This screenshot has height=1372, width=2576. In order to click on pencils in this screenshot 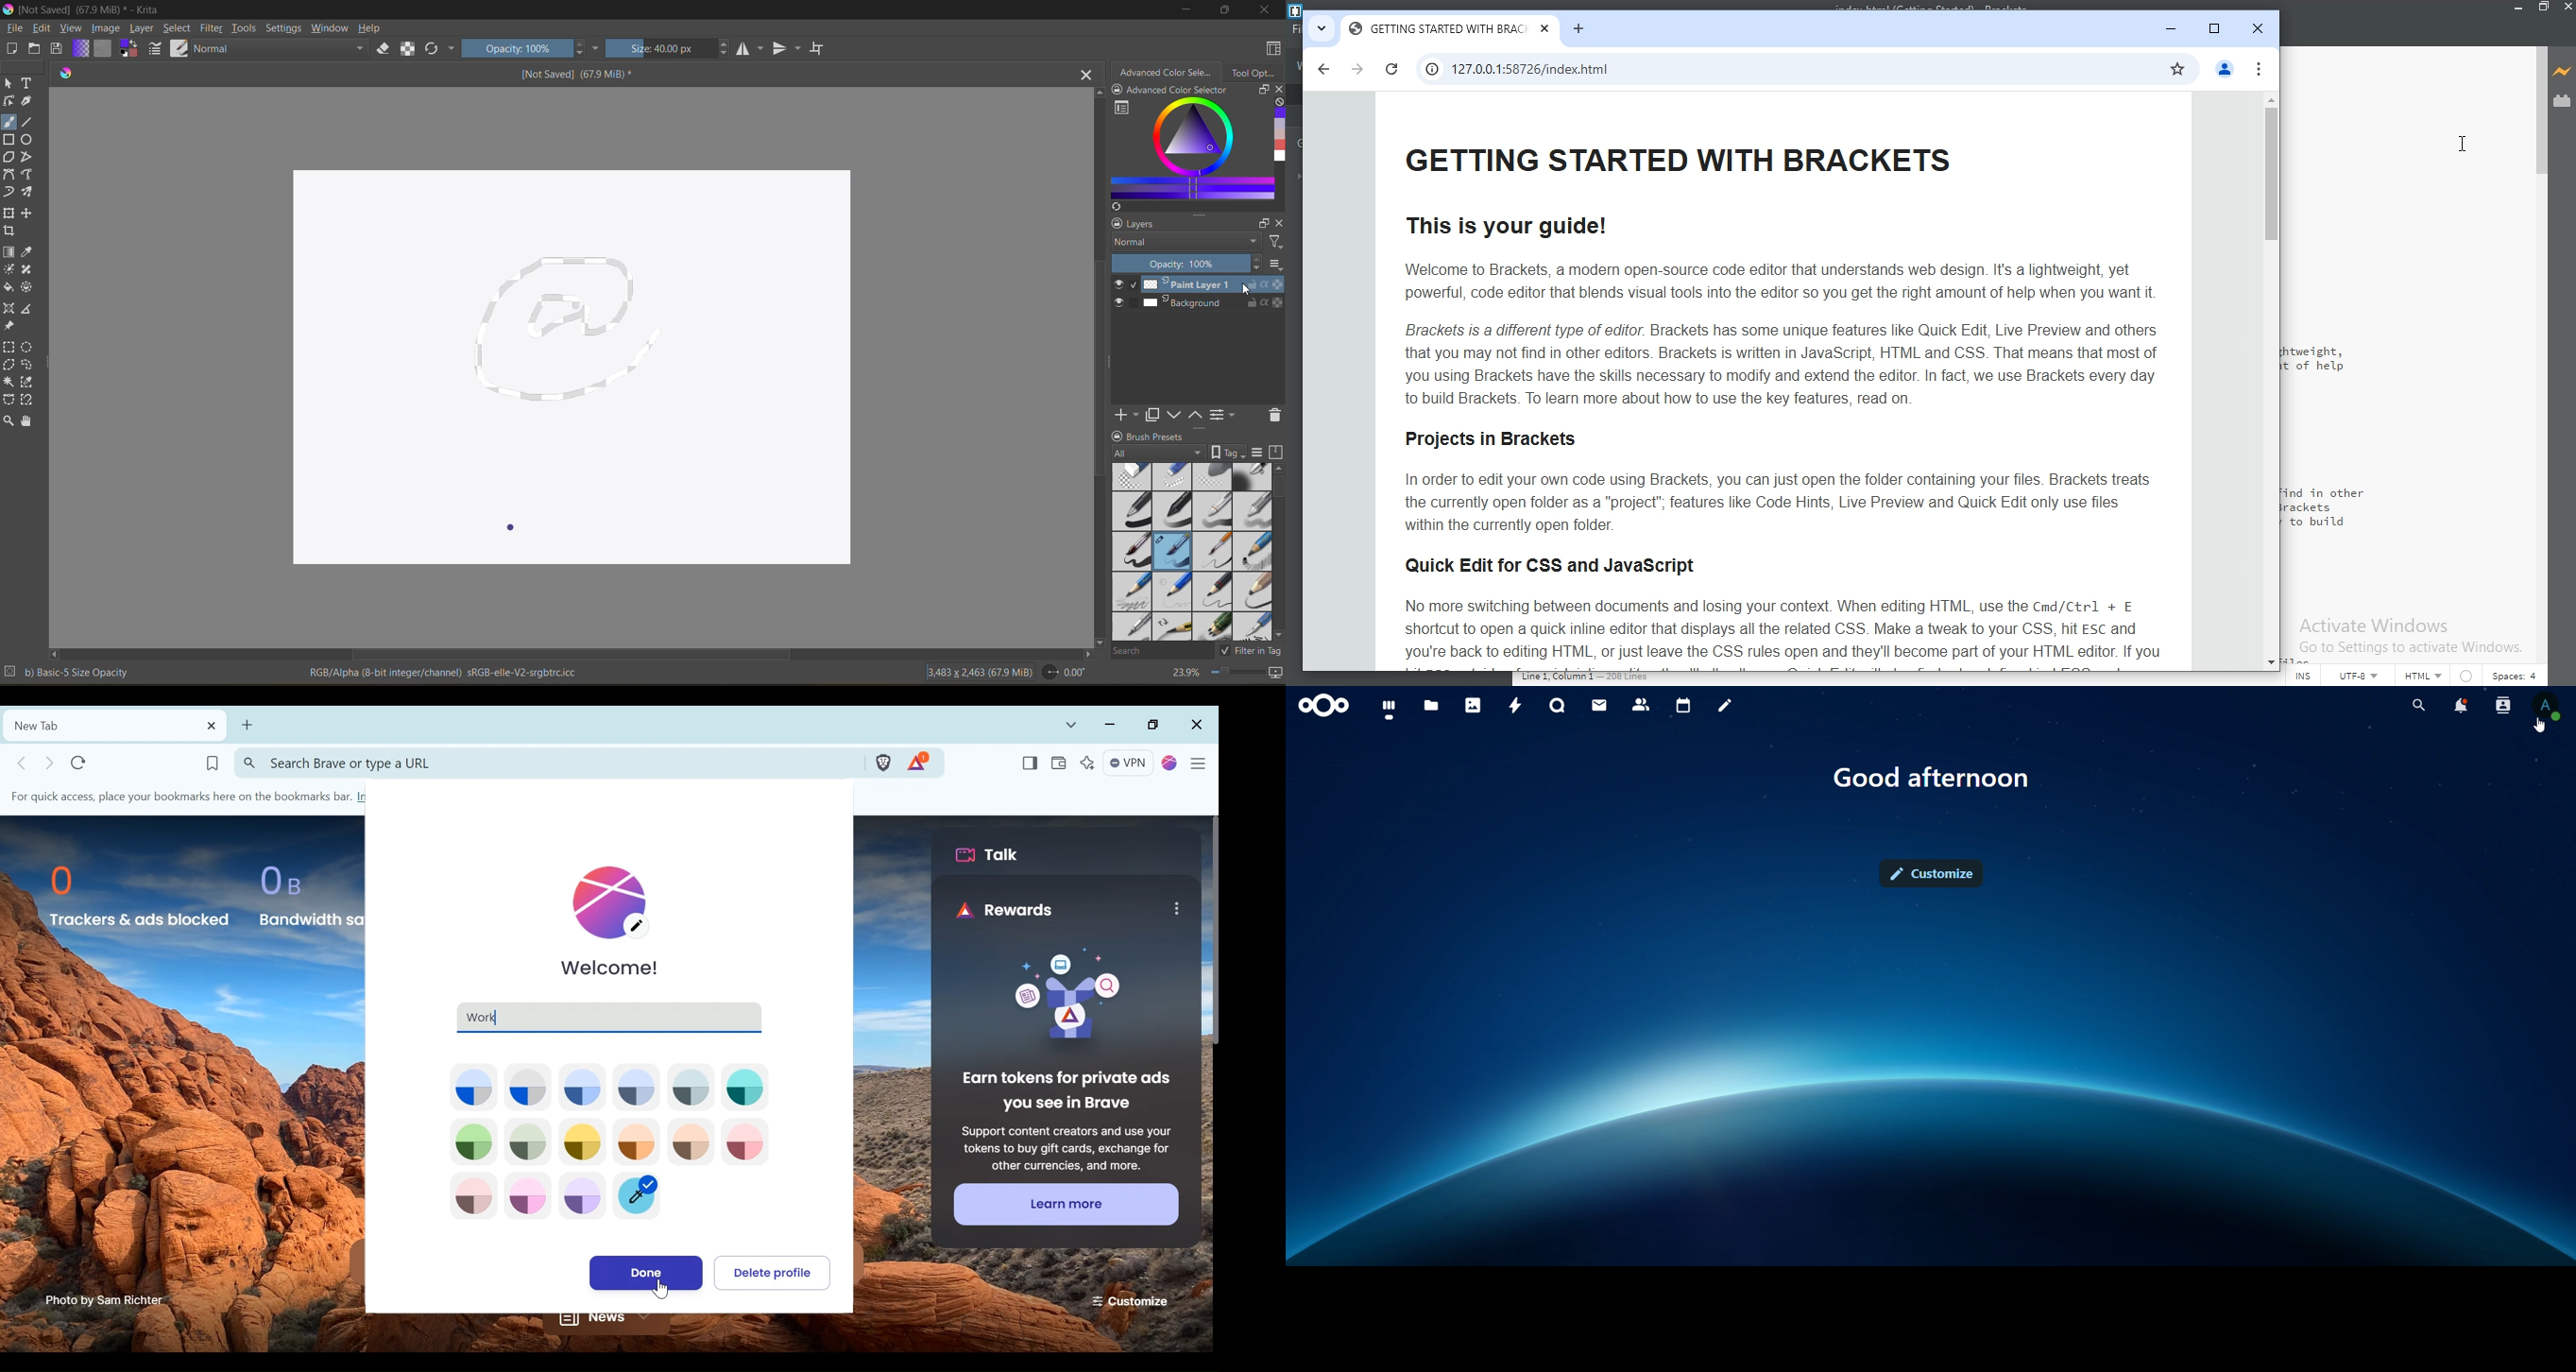, I will do `click(1214, 627)`.